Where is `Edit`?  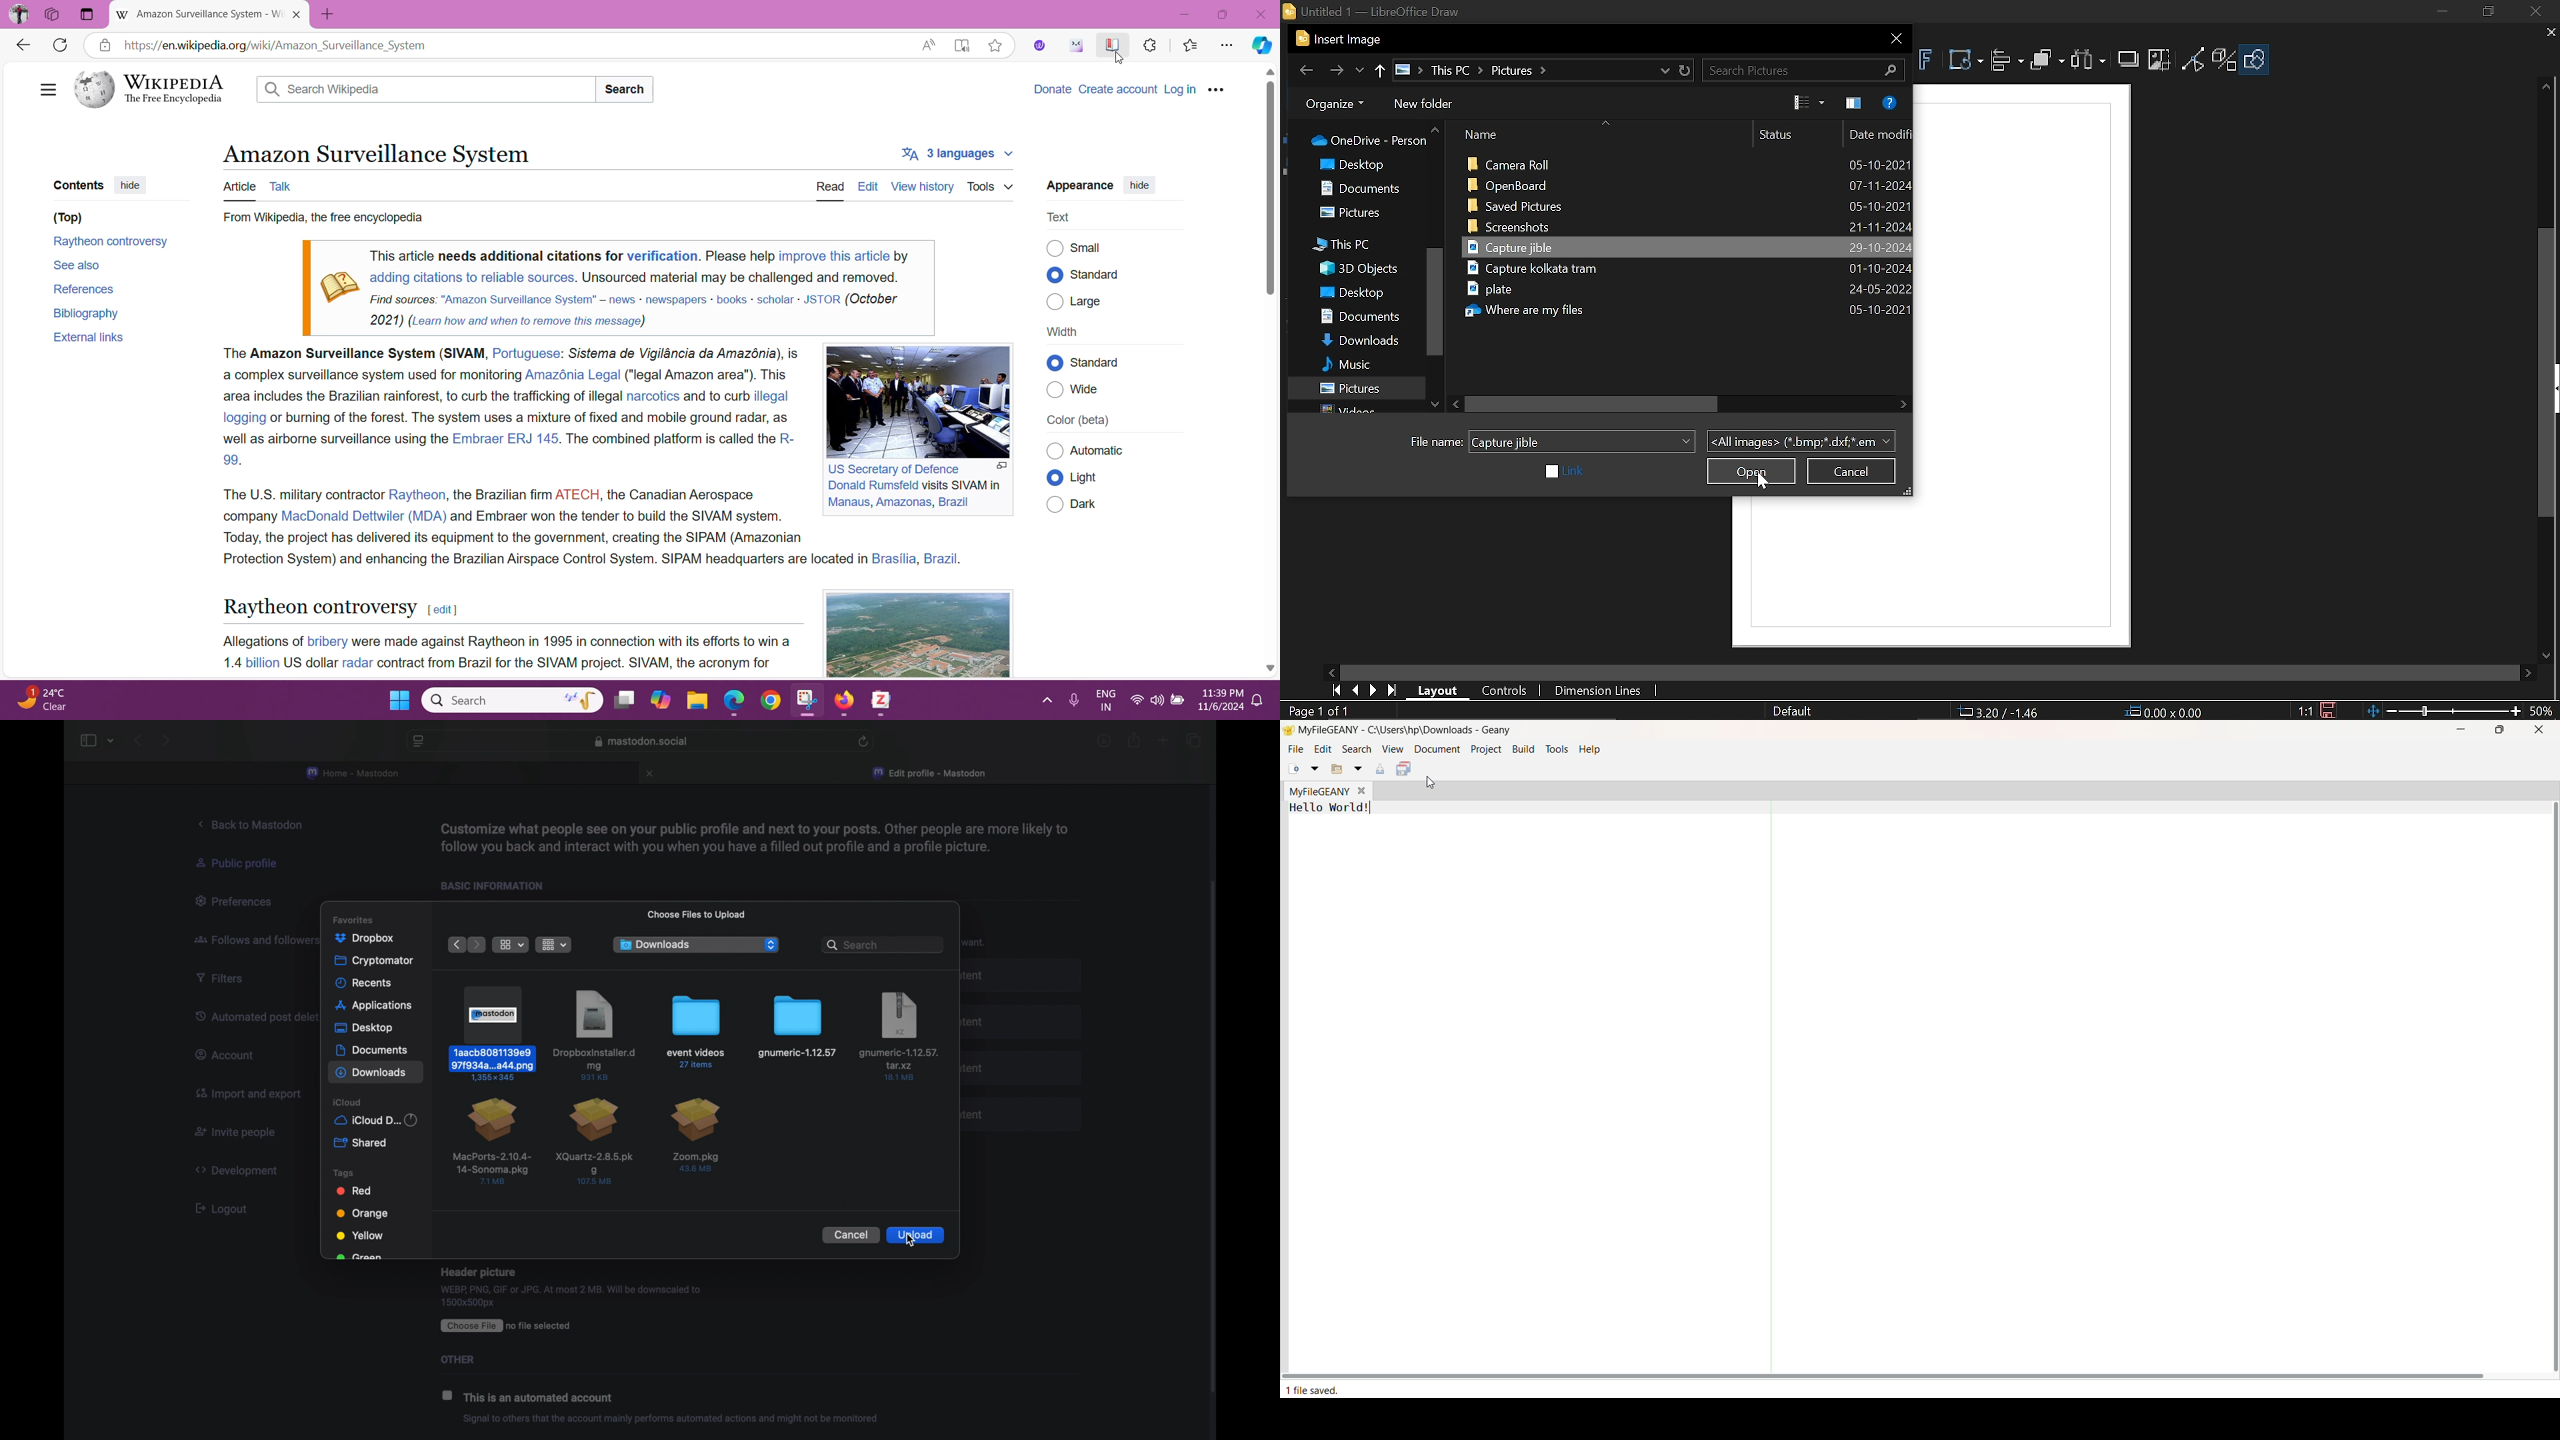 Edit is located at coordinates (1321, 750).